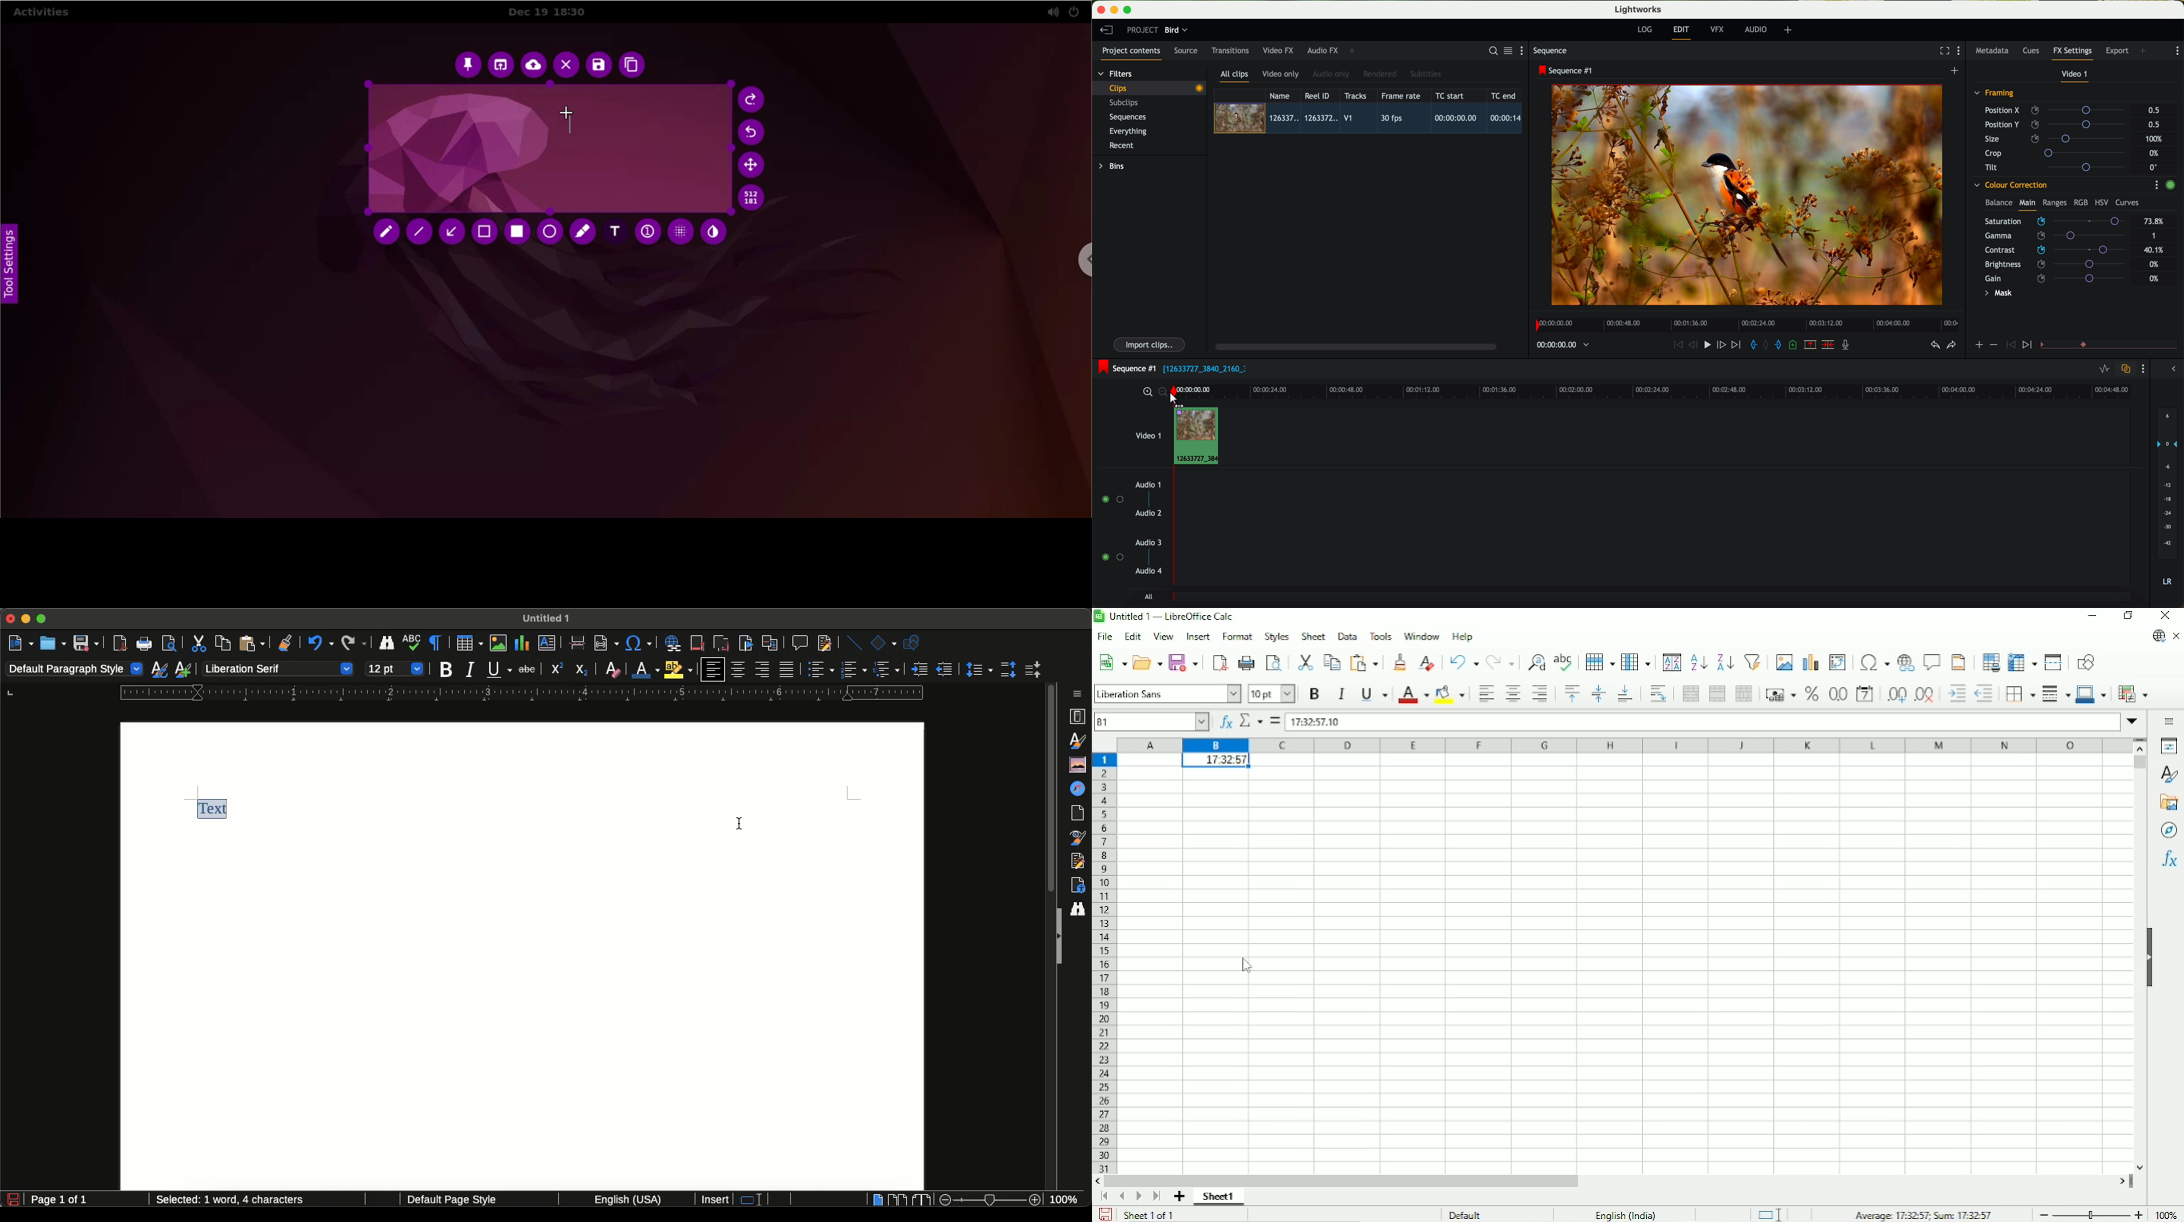  Describe the element at coordinates (1744, 694) in the screenshot. I see `Unmerge cells` at that location.